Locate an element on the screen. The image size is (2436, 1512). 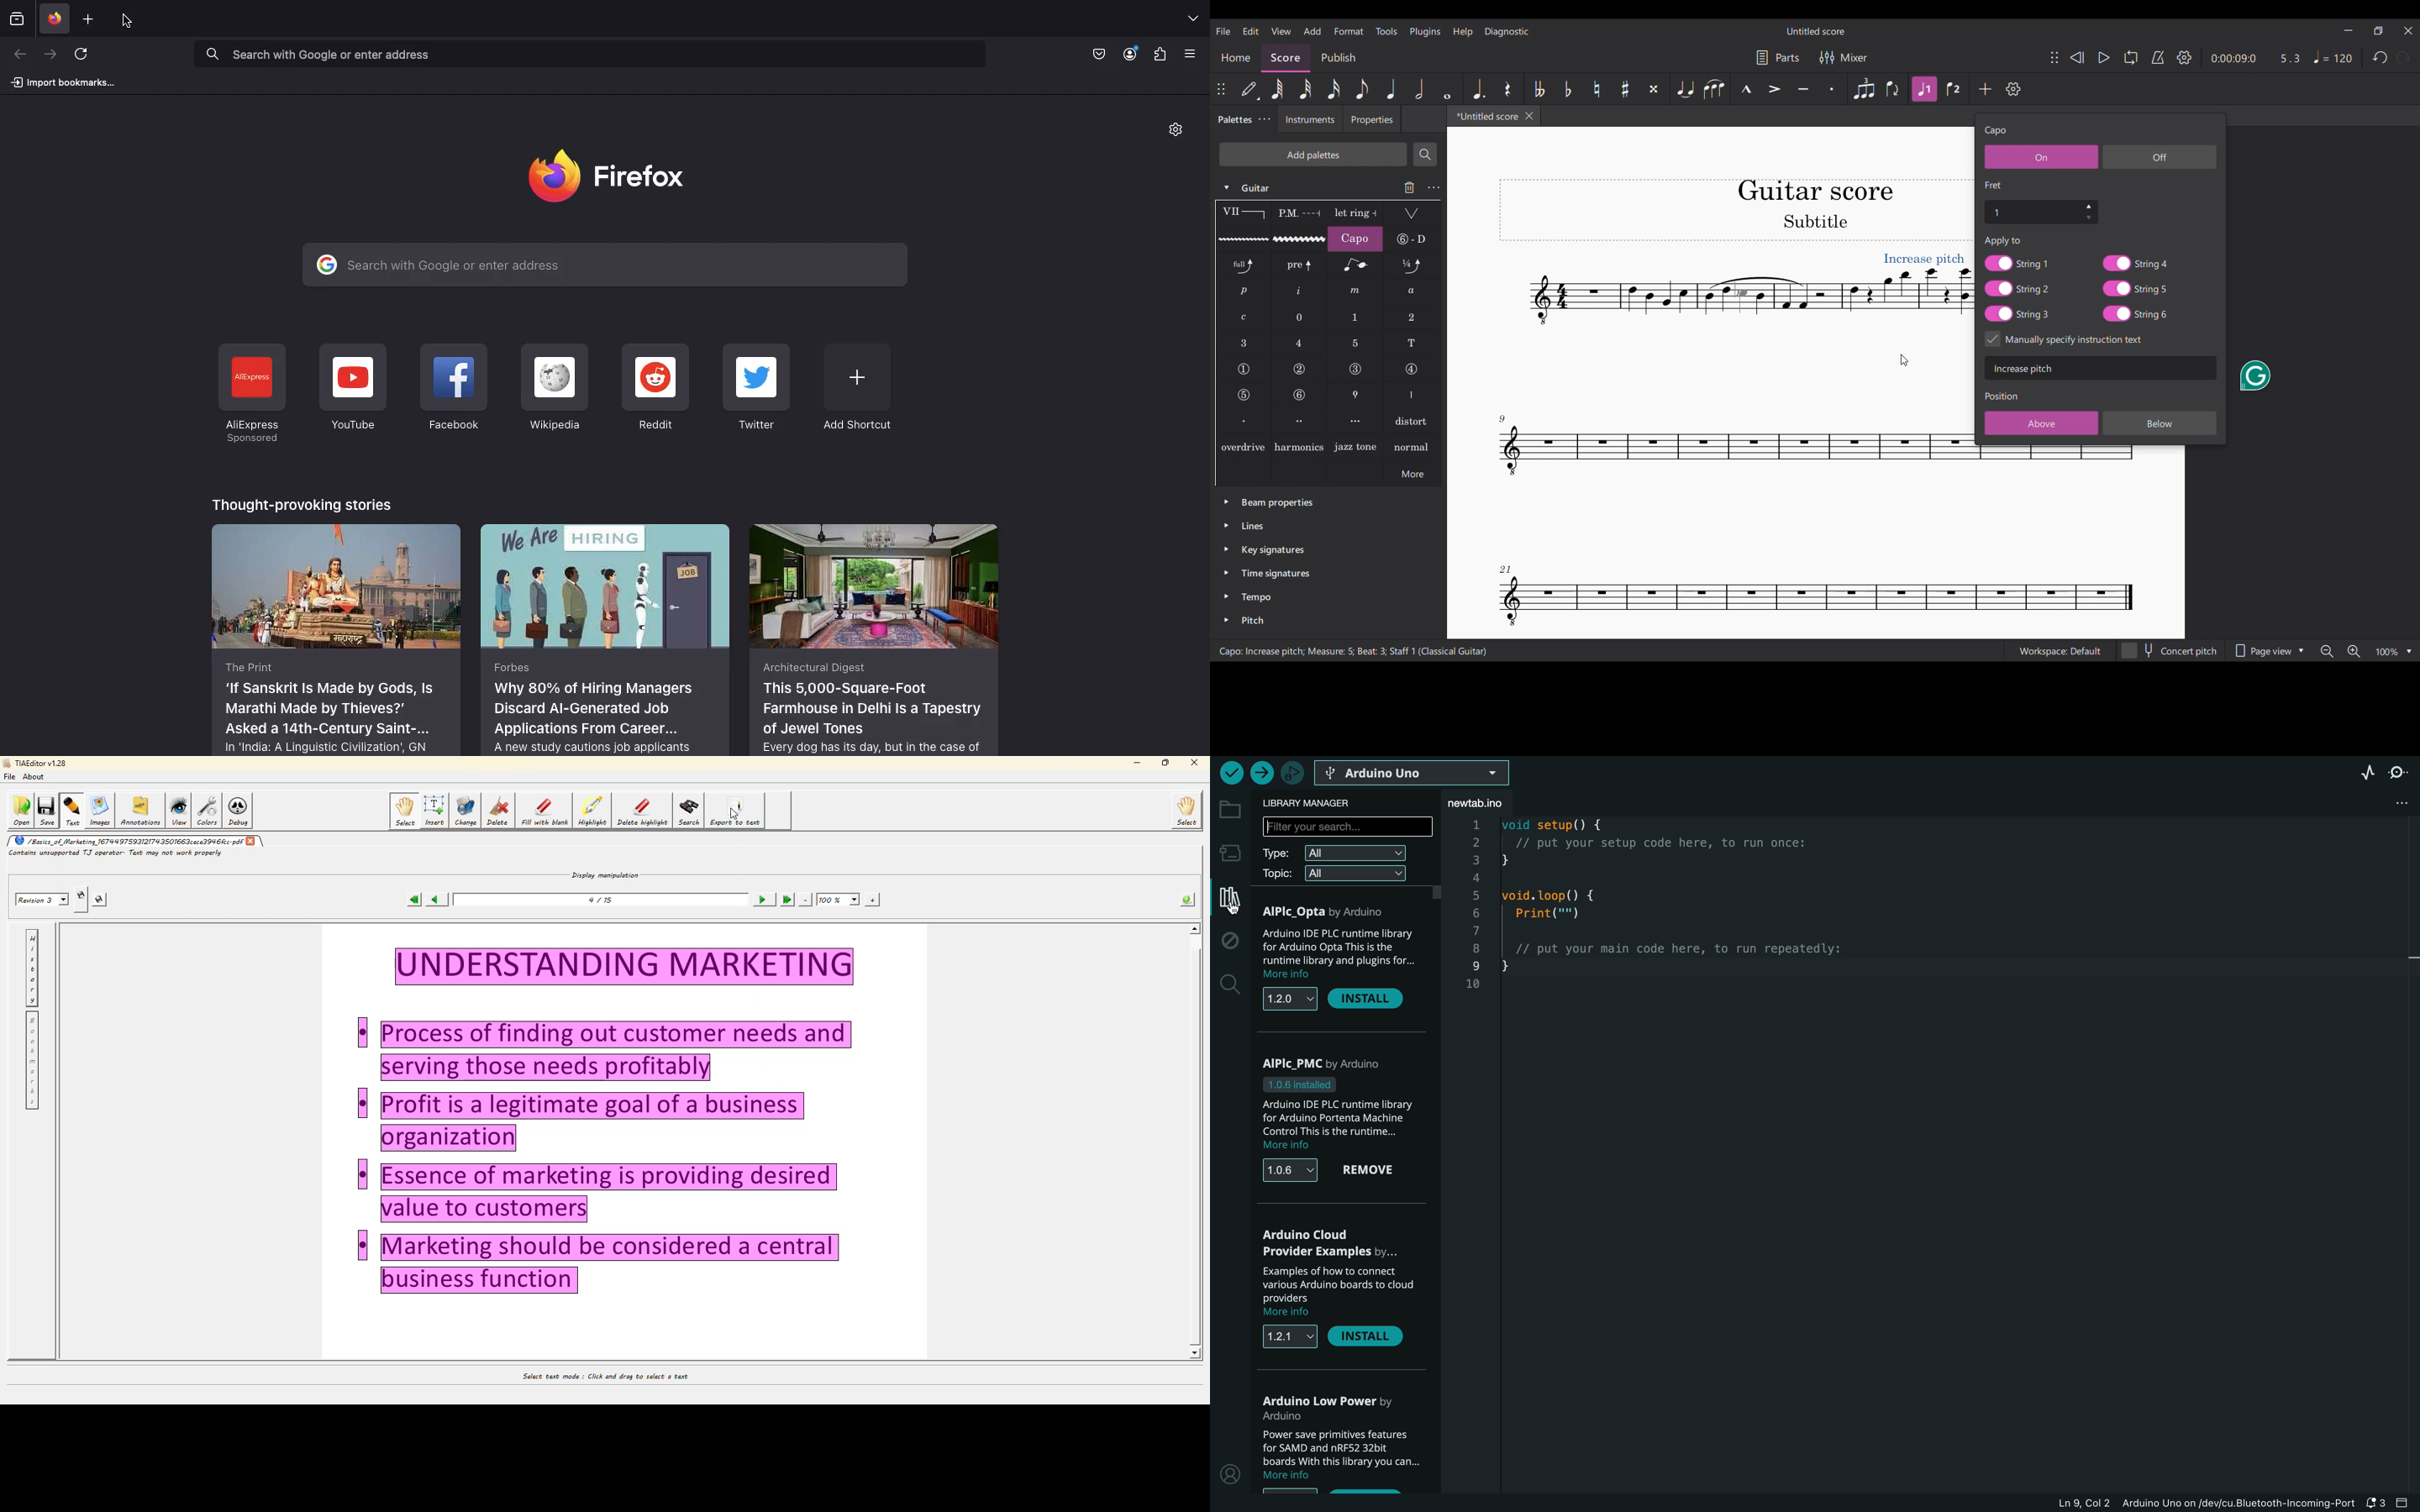
Reddit is located at coordinates (655, 389).